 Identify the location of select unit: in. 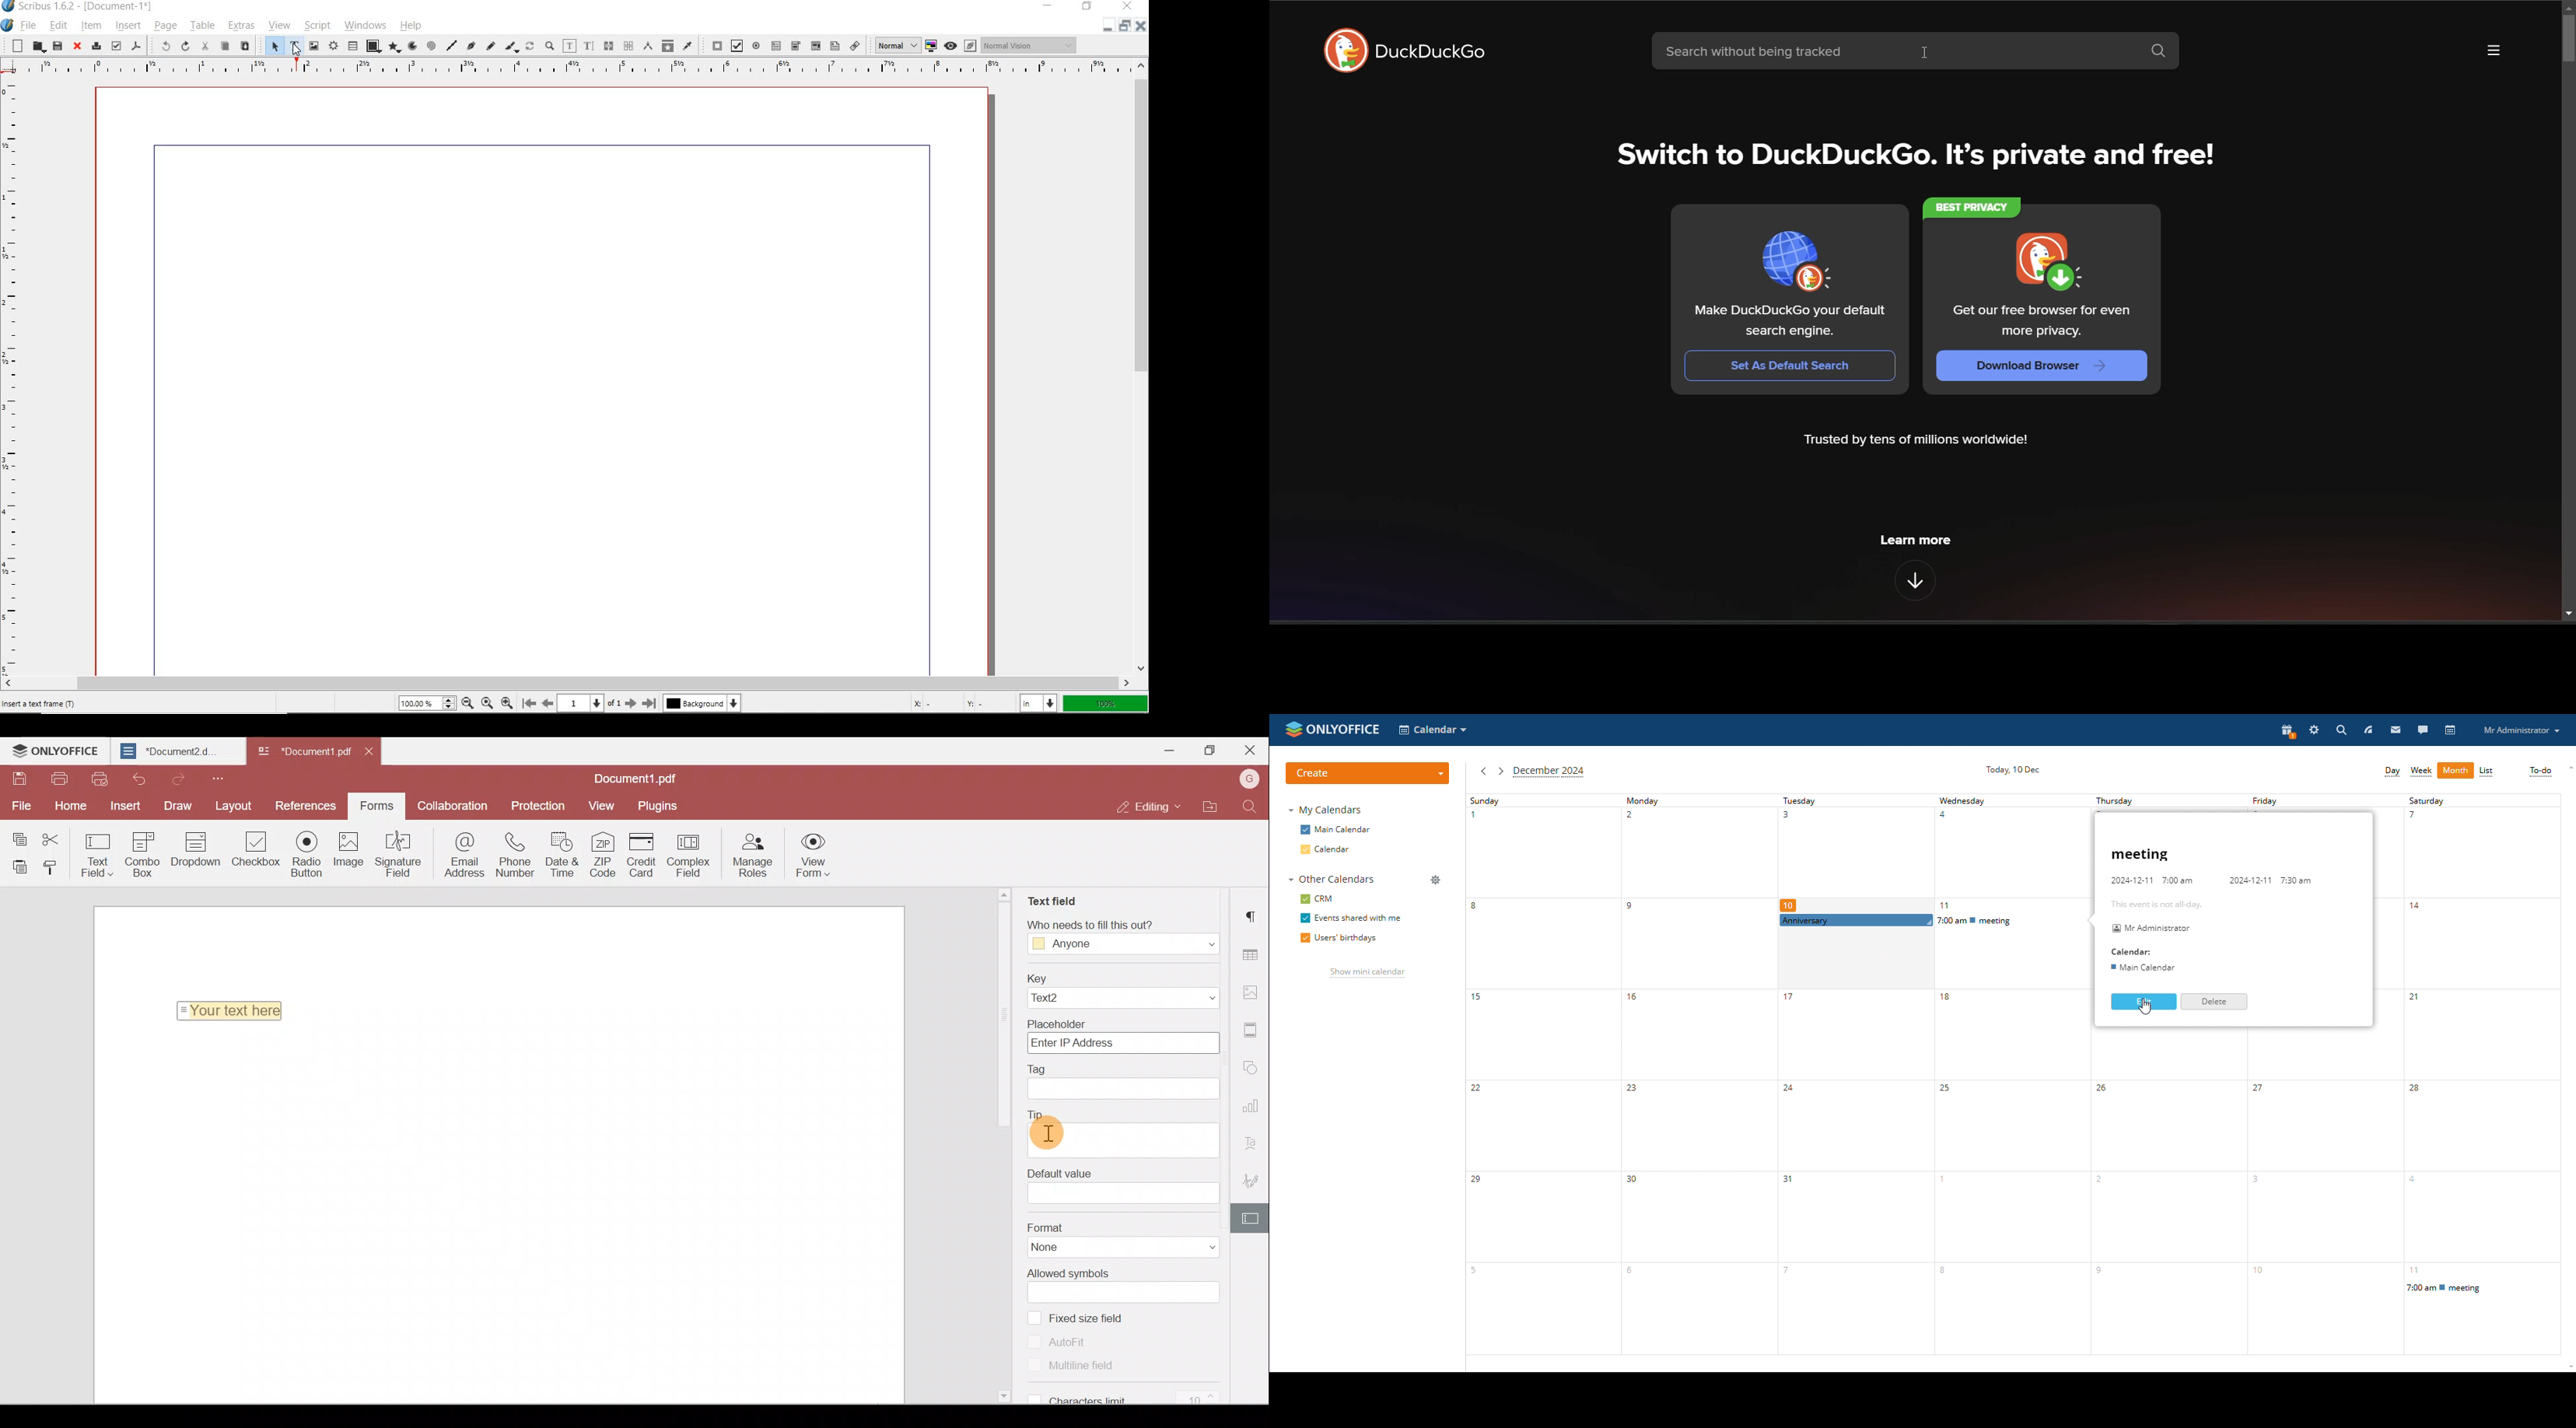
(1039, 704).